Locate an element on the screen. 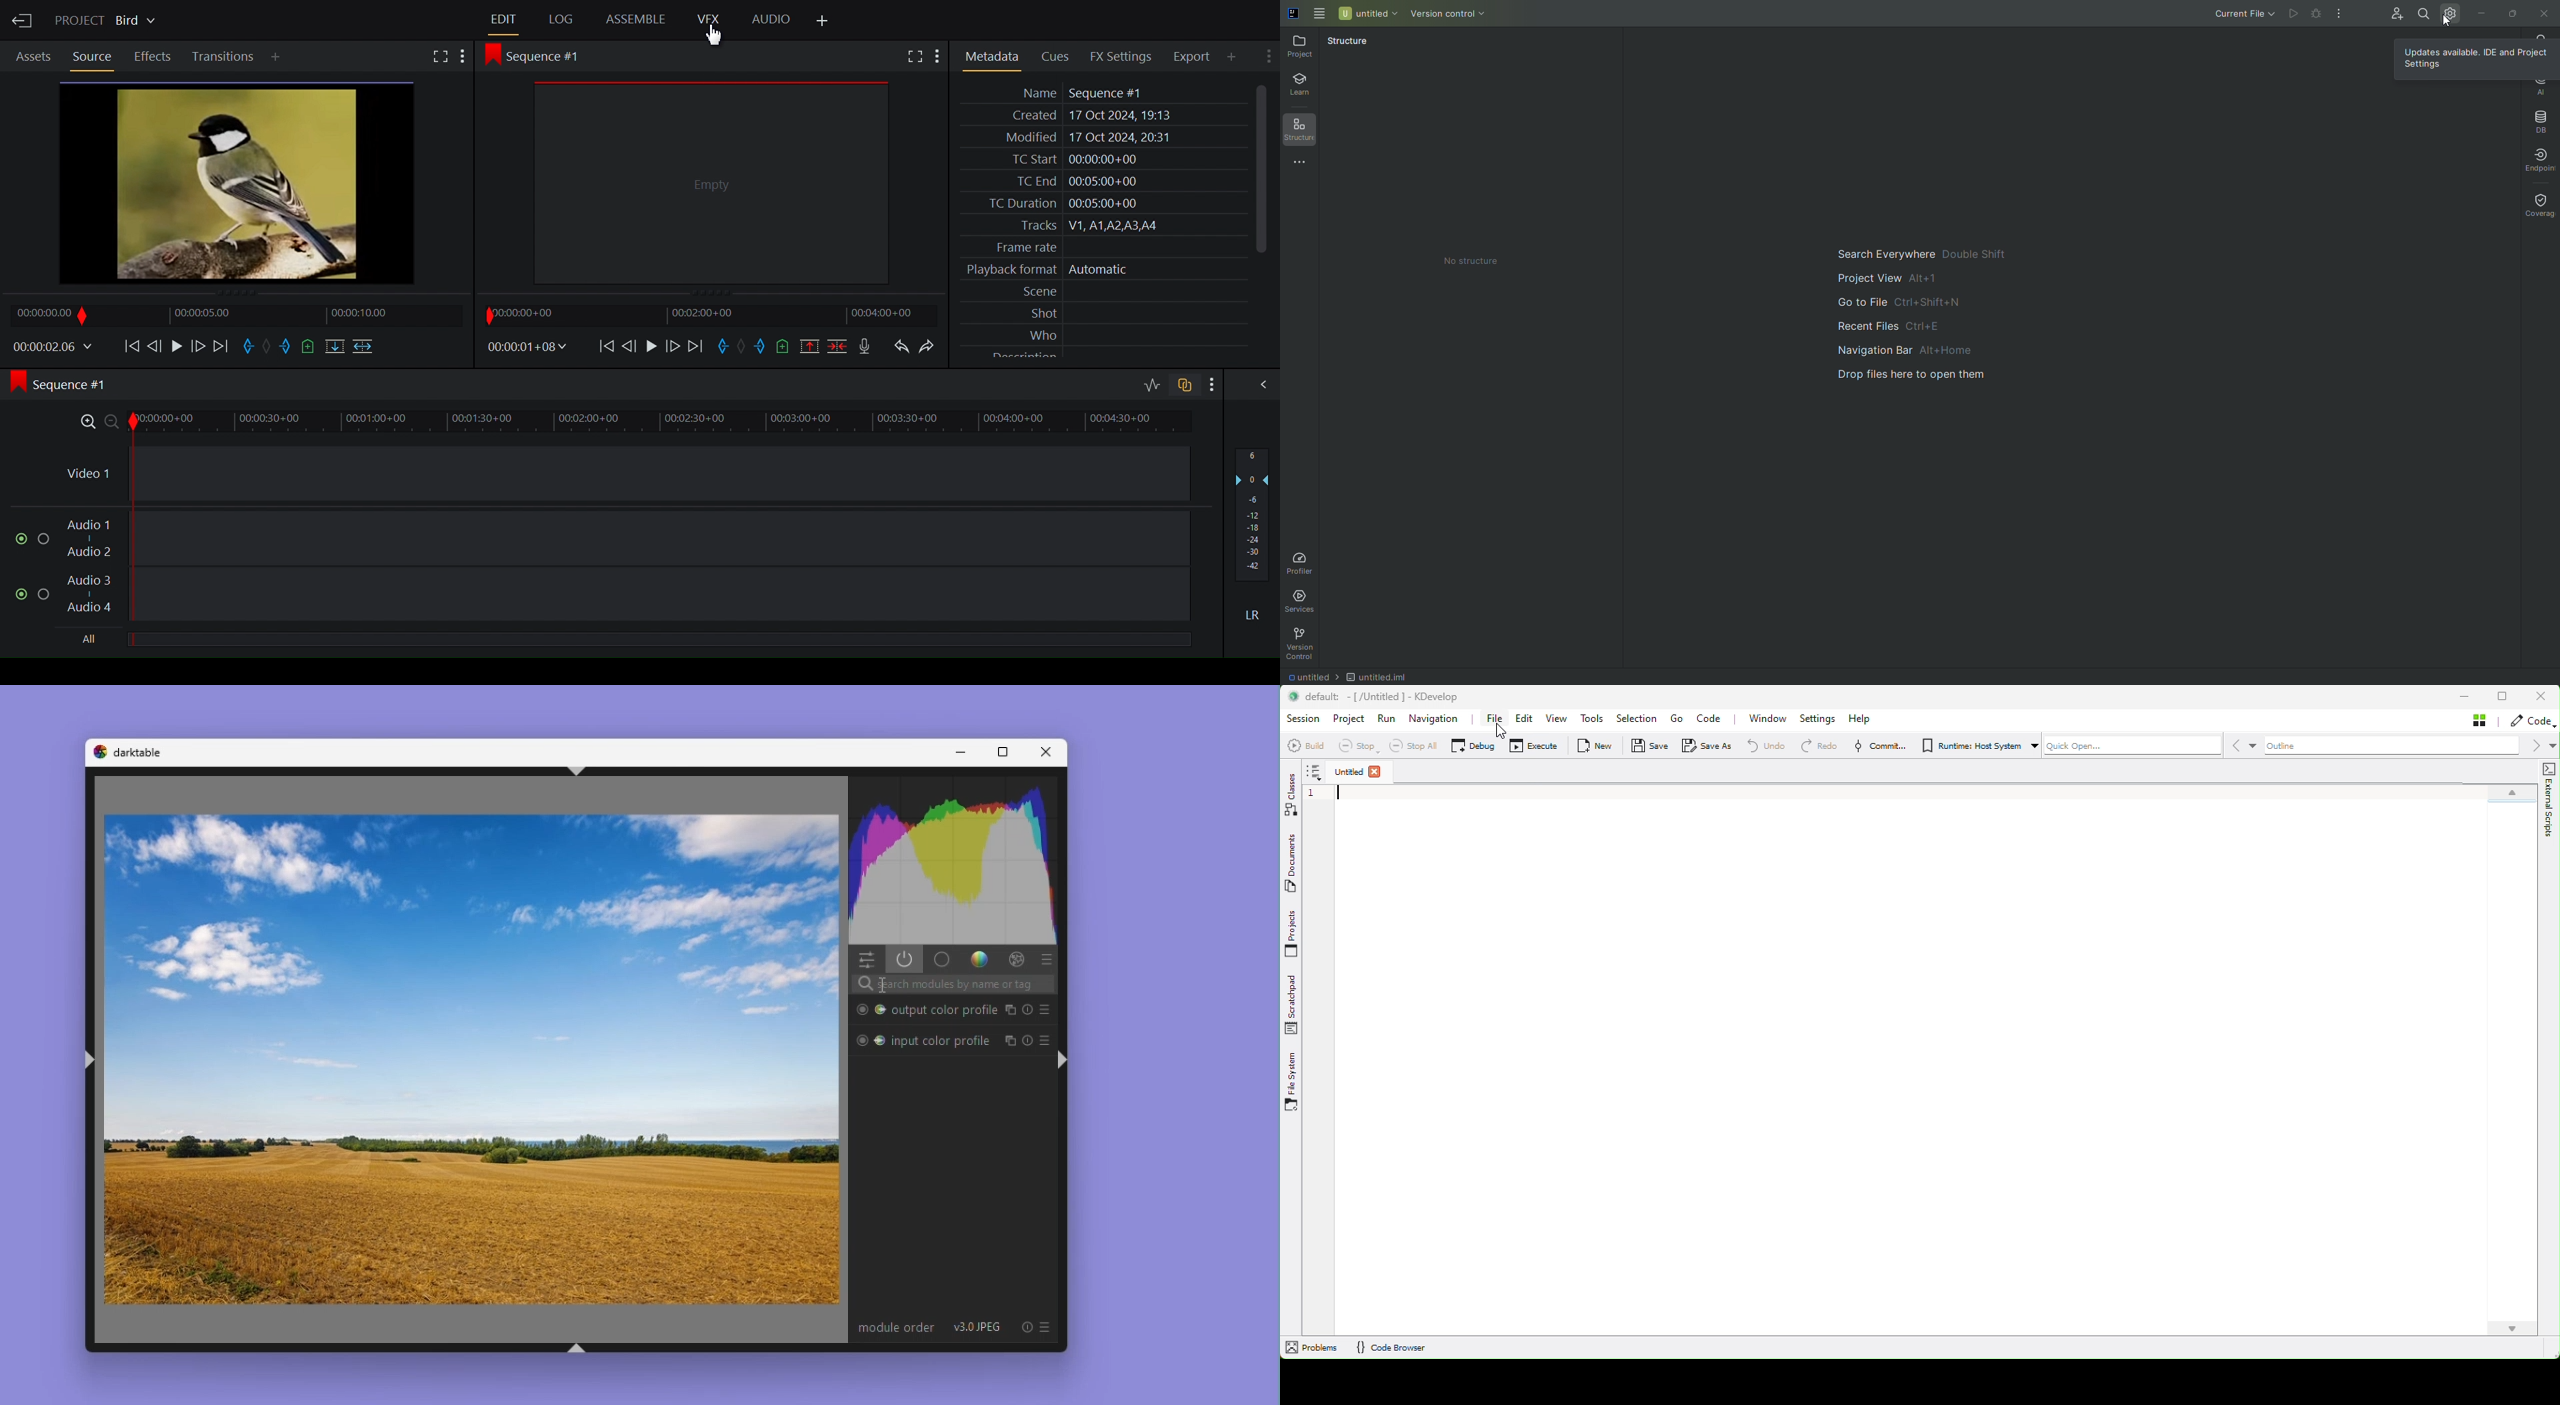  Status is located at coordinates (1348, 43).